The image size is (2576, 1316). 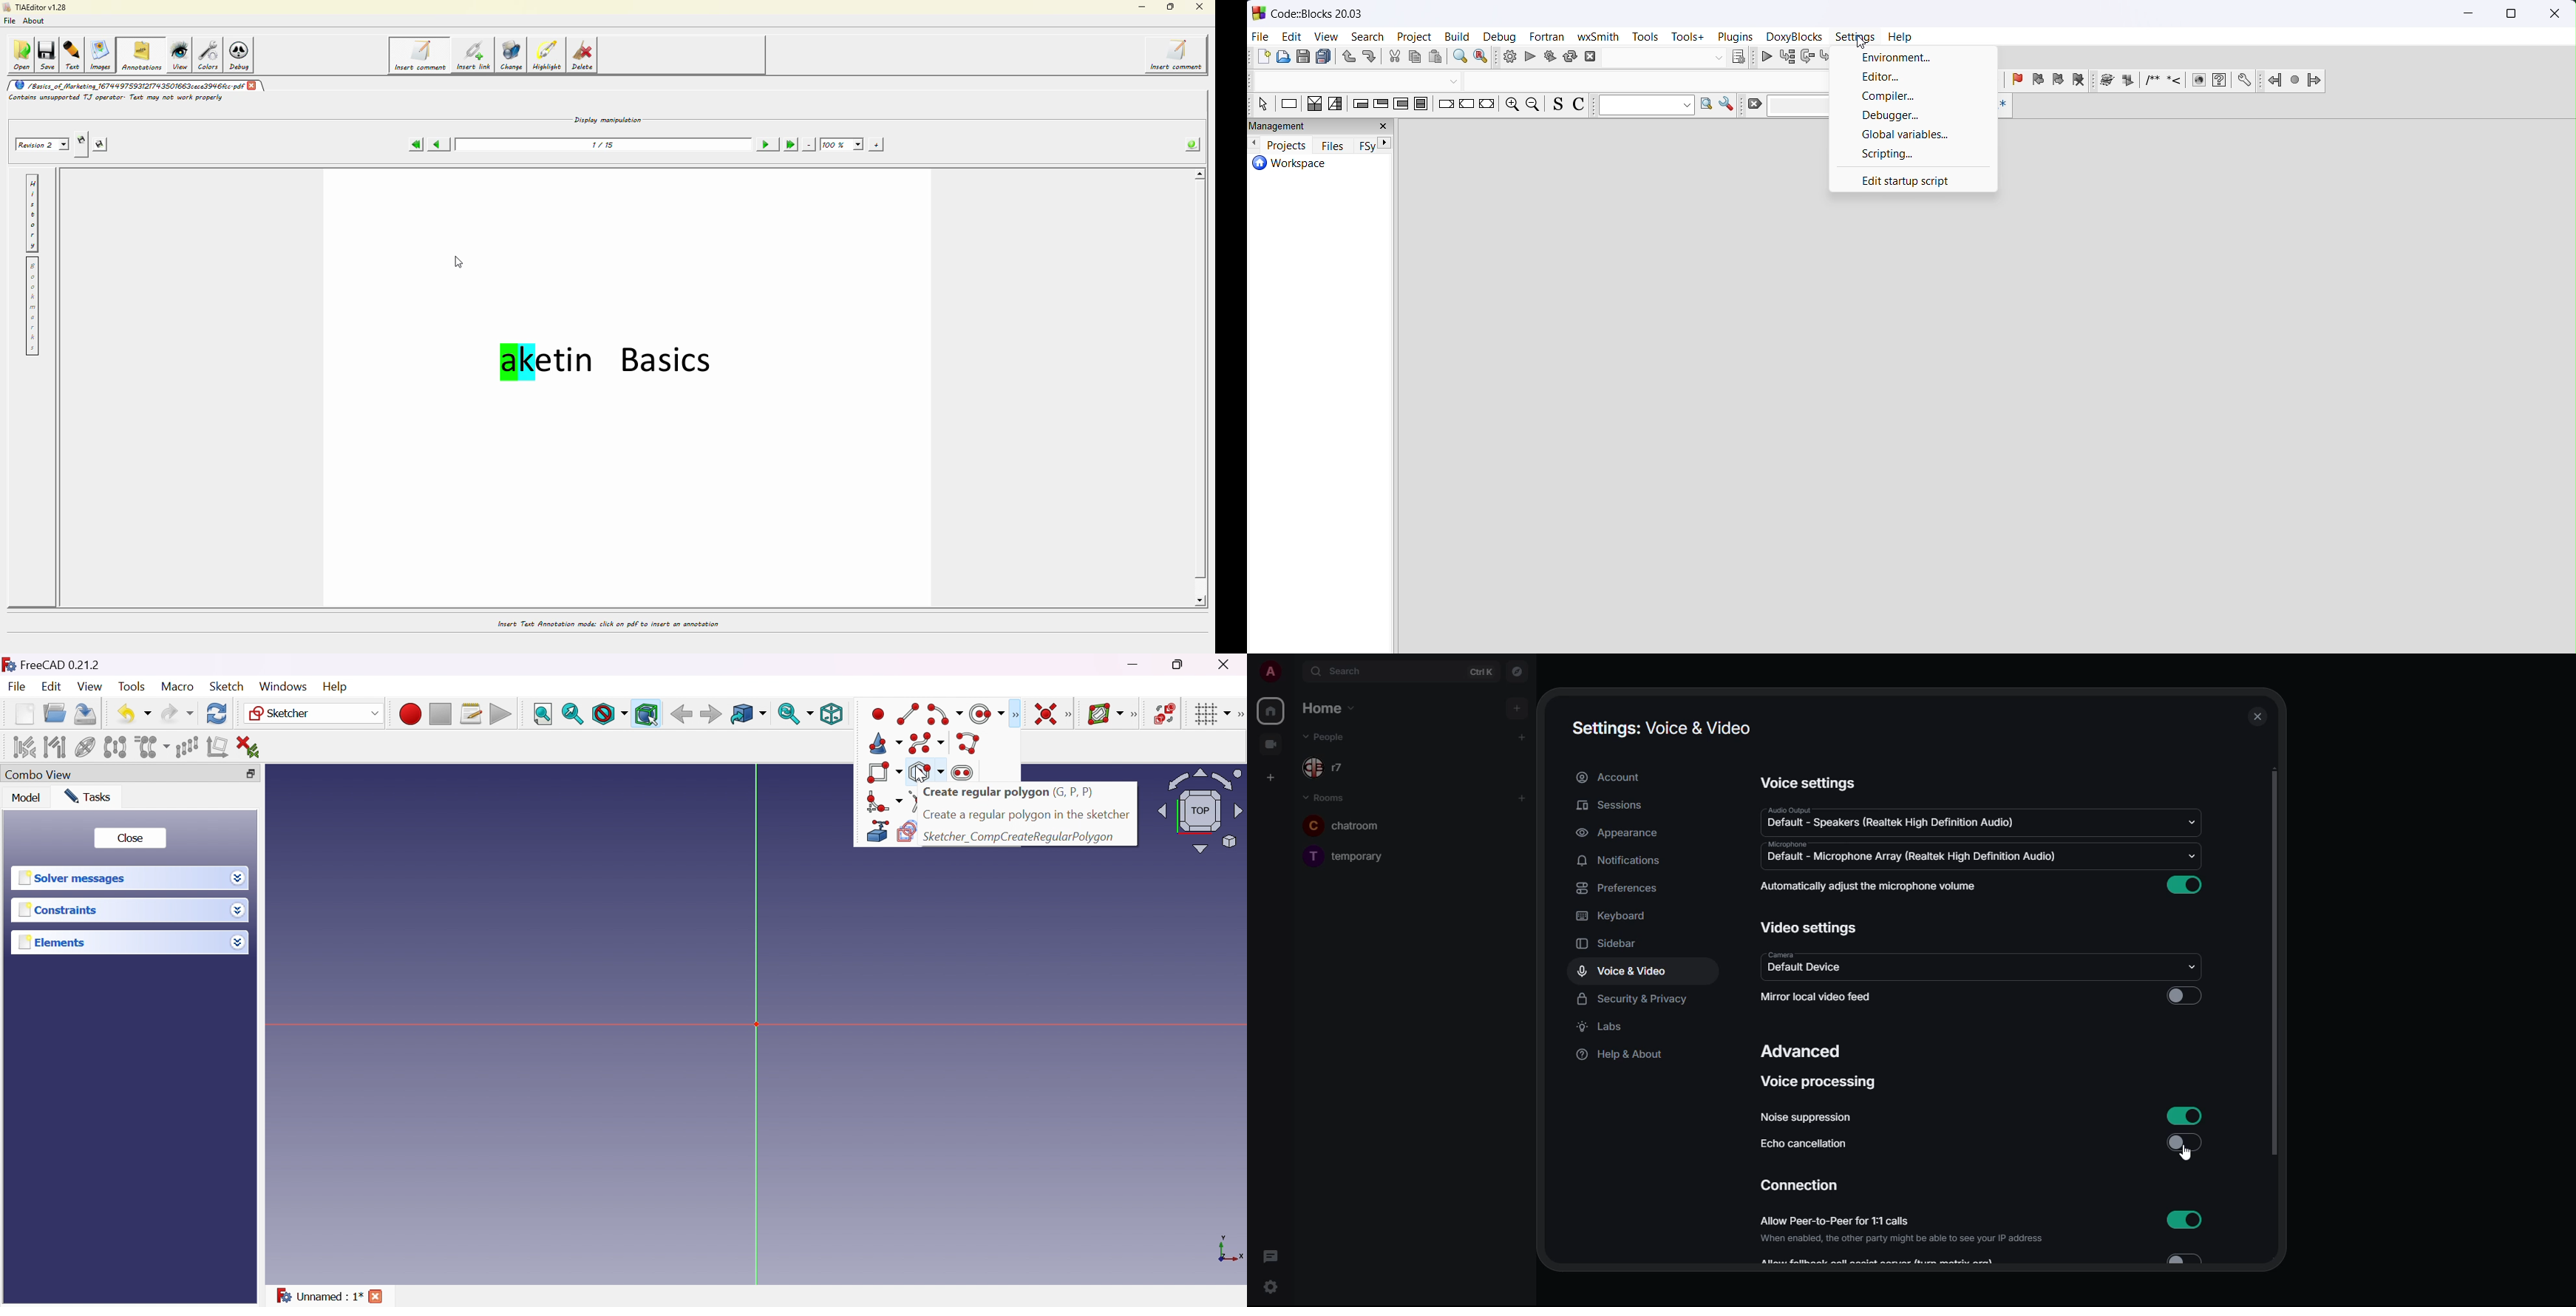 I want to click on home, so click(x=1326, y=707).